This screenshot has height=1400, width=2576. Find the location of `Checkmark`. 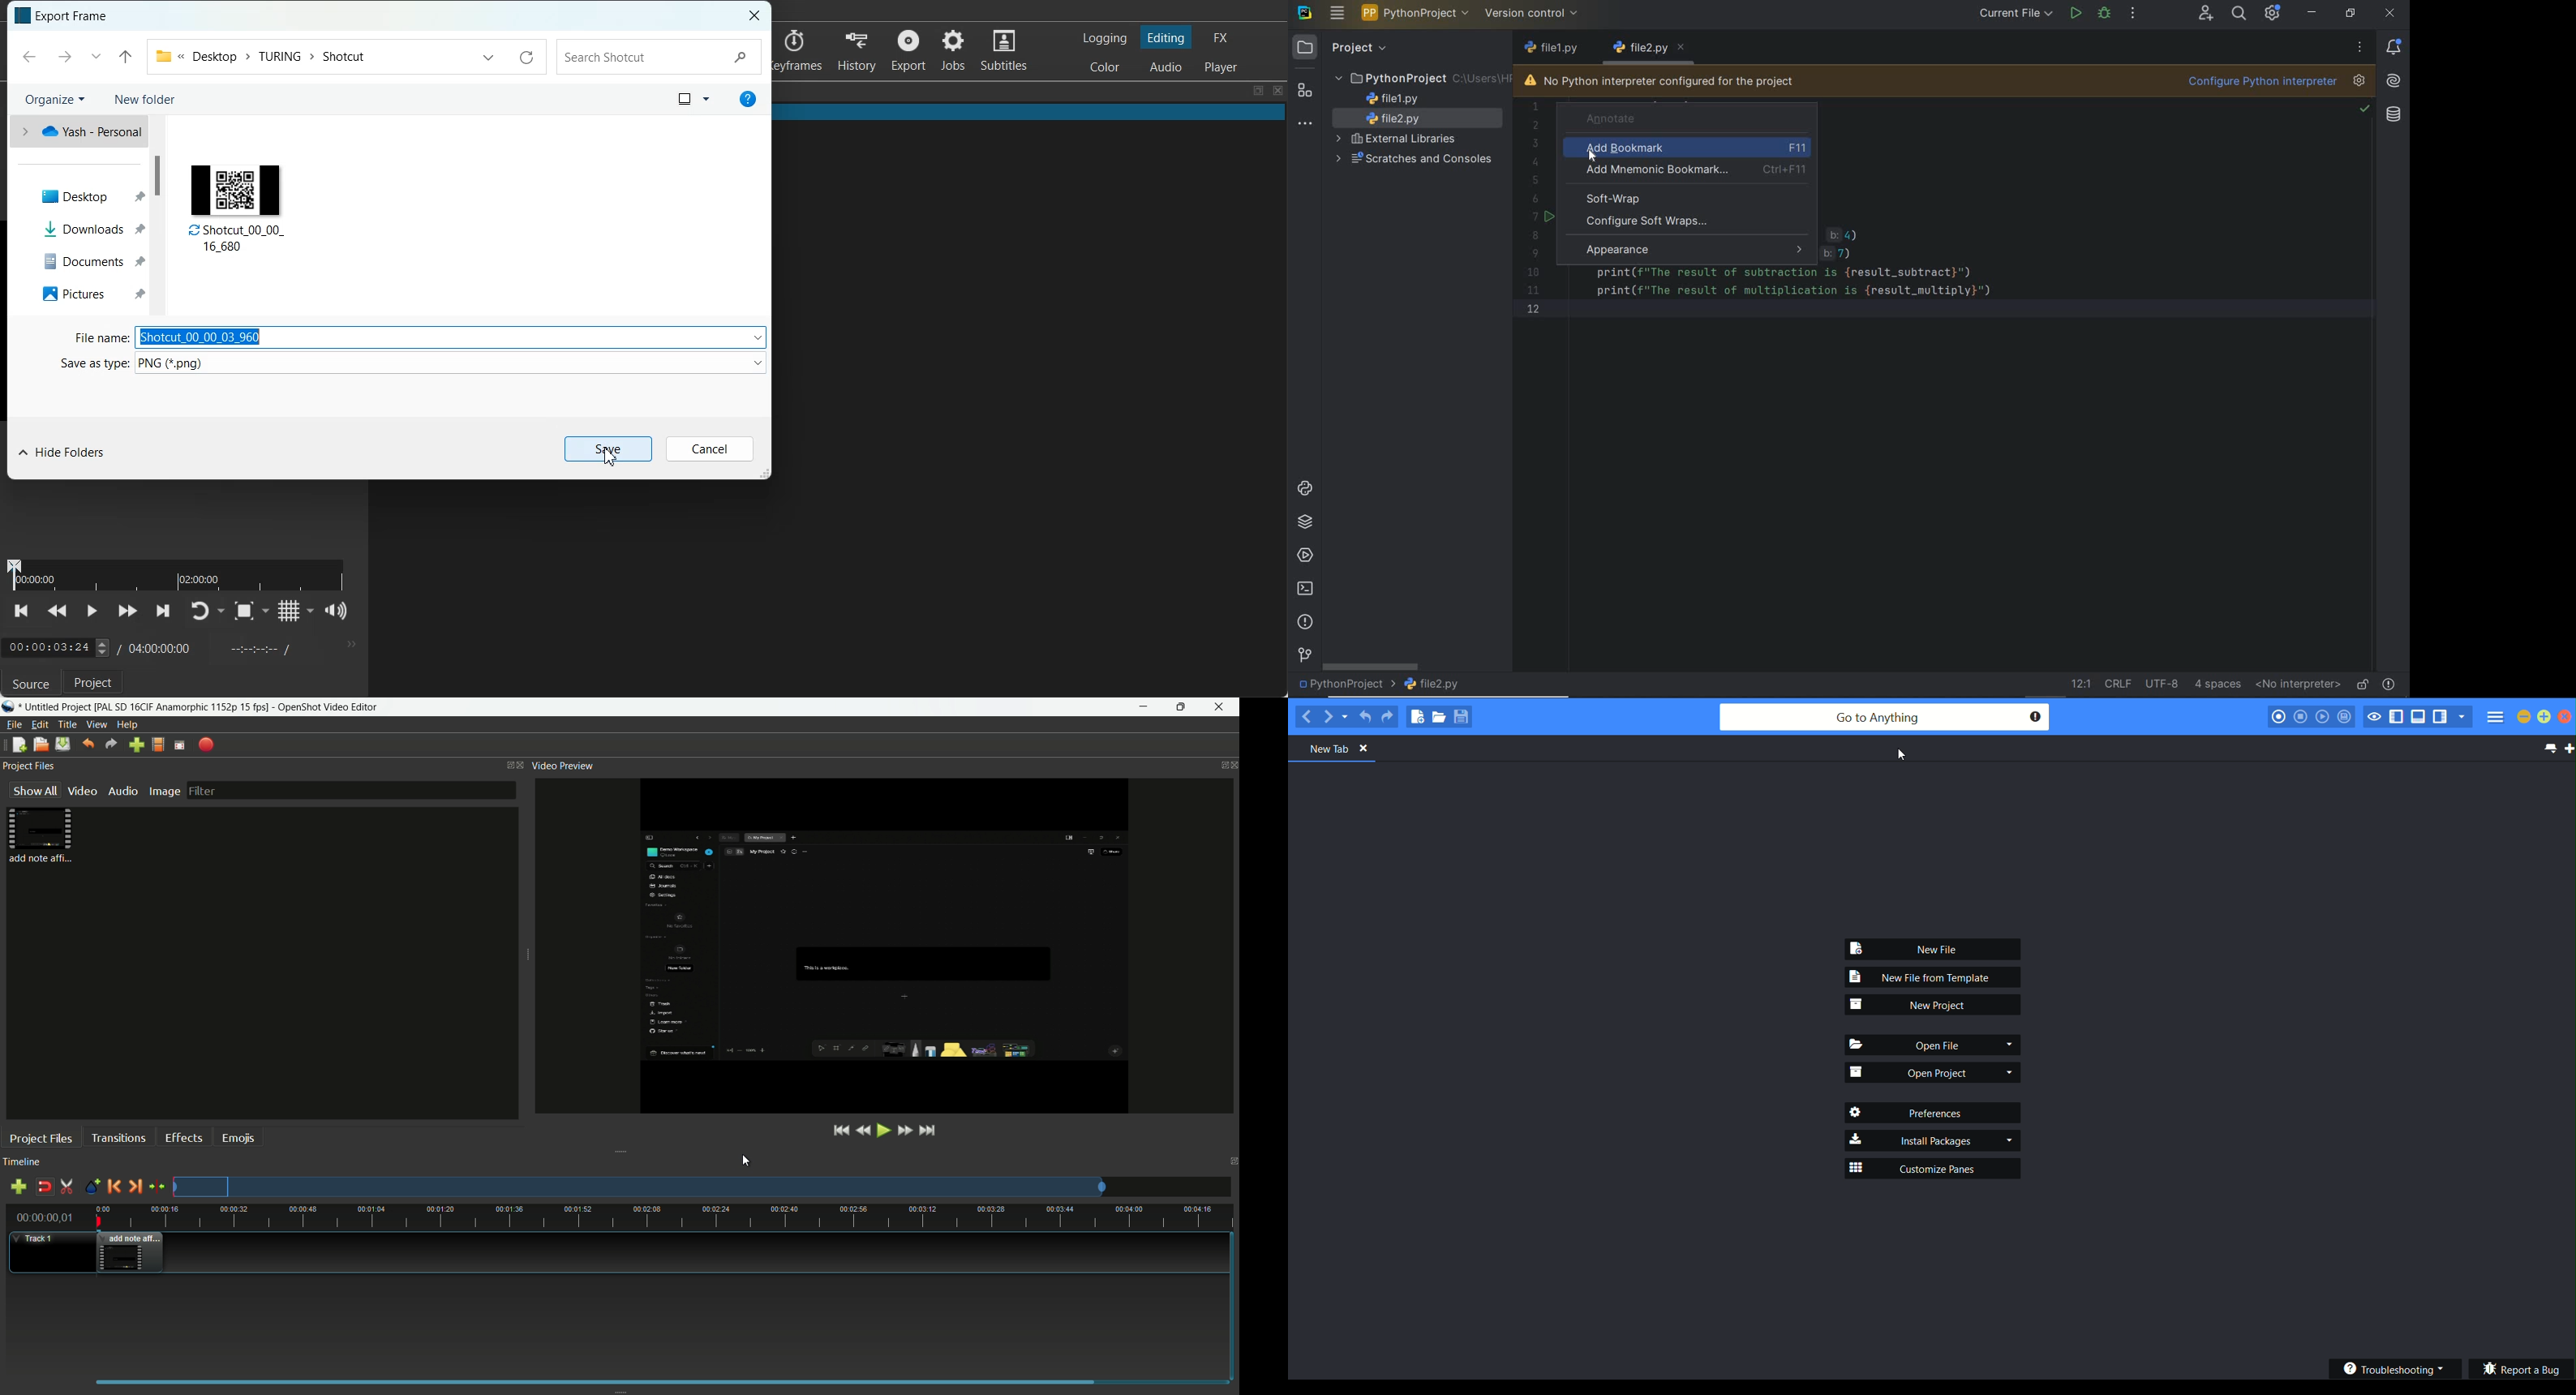

Checkmark is located at coordinates (2364, 110).